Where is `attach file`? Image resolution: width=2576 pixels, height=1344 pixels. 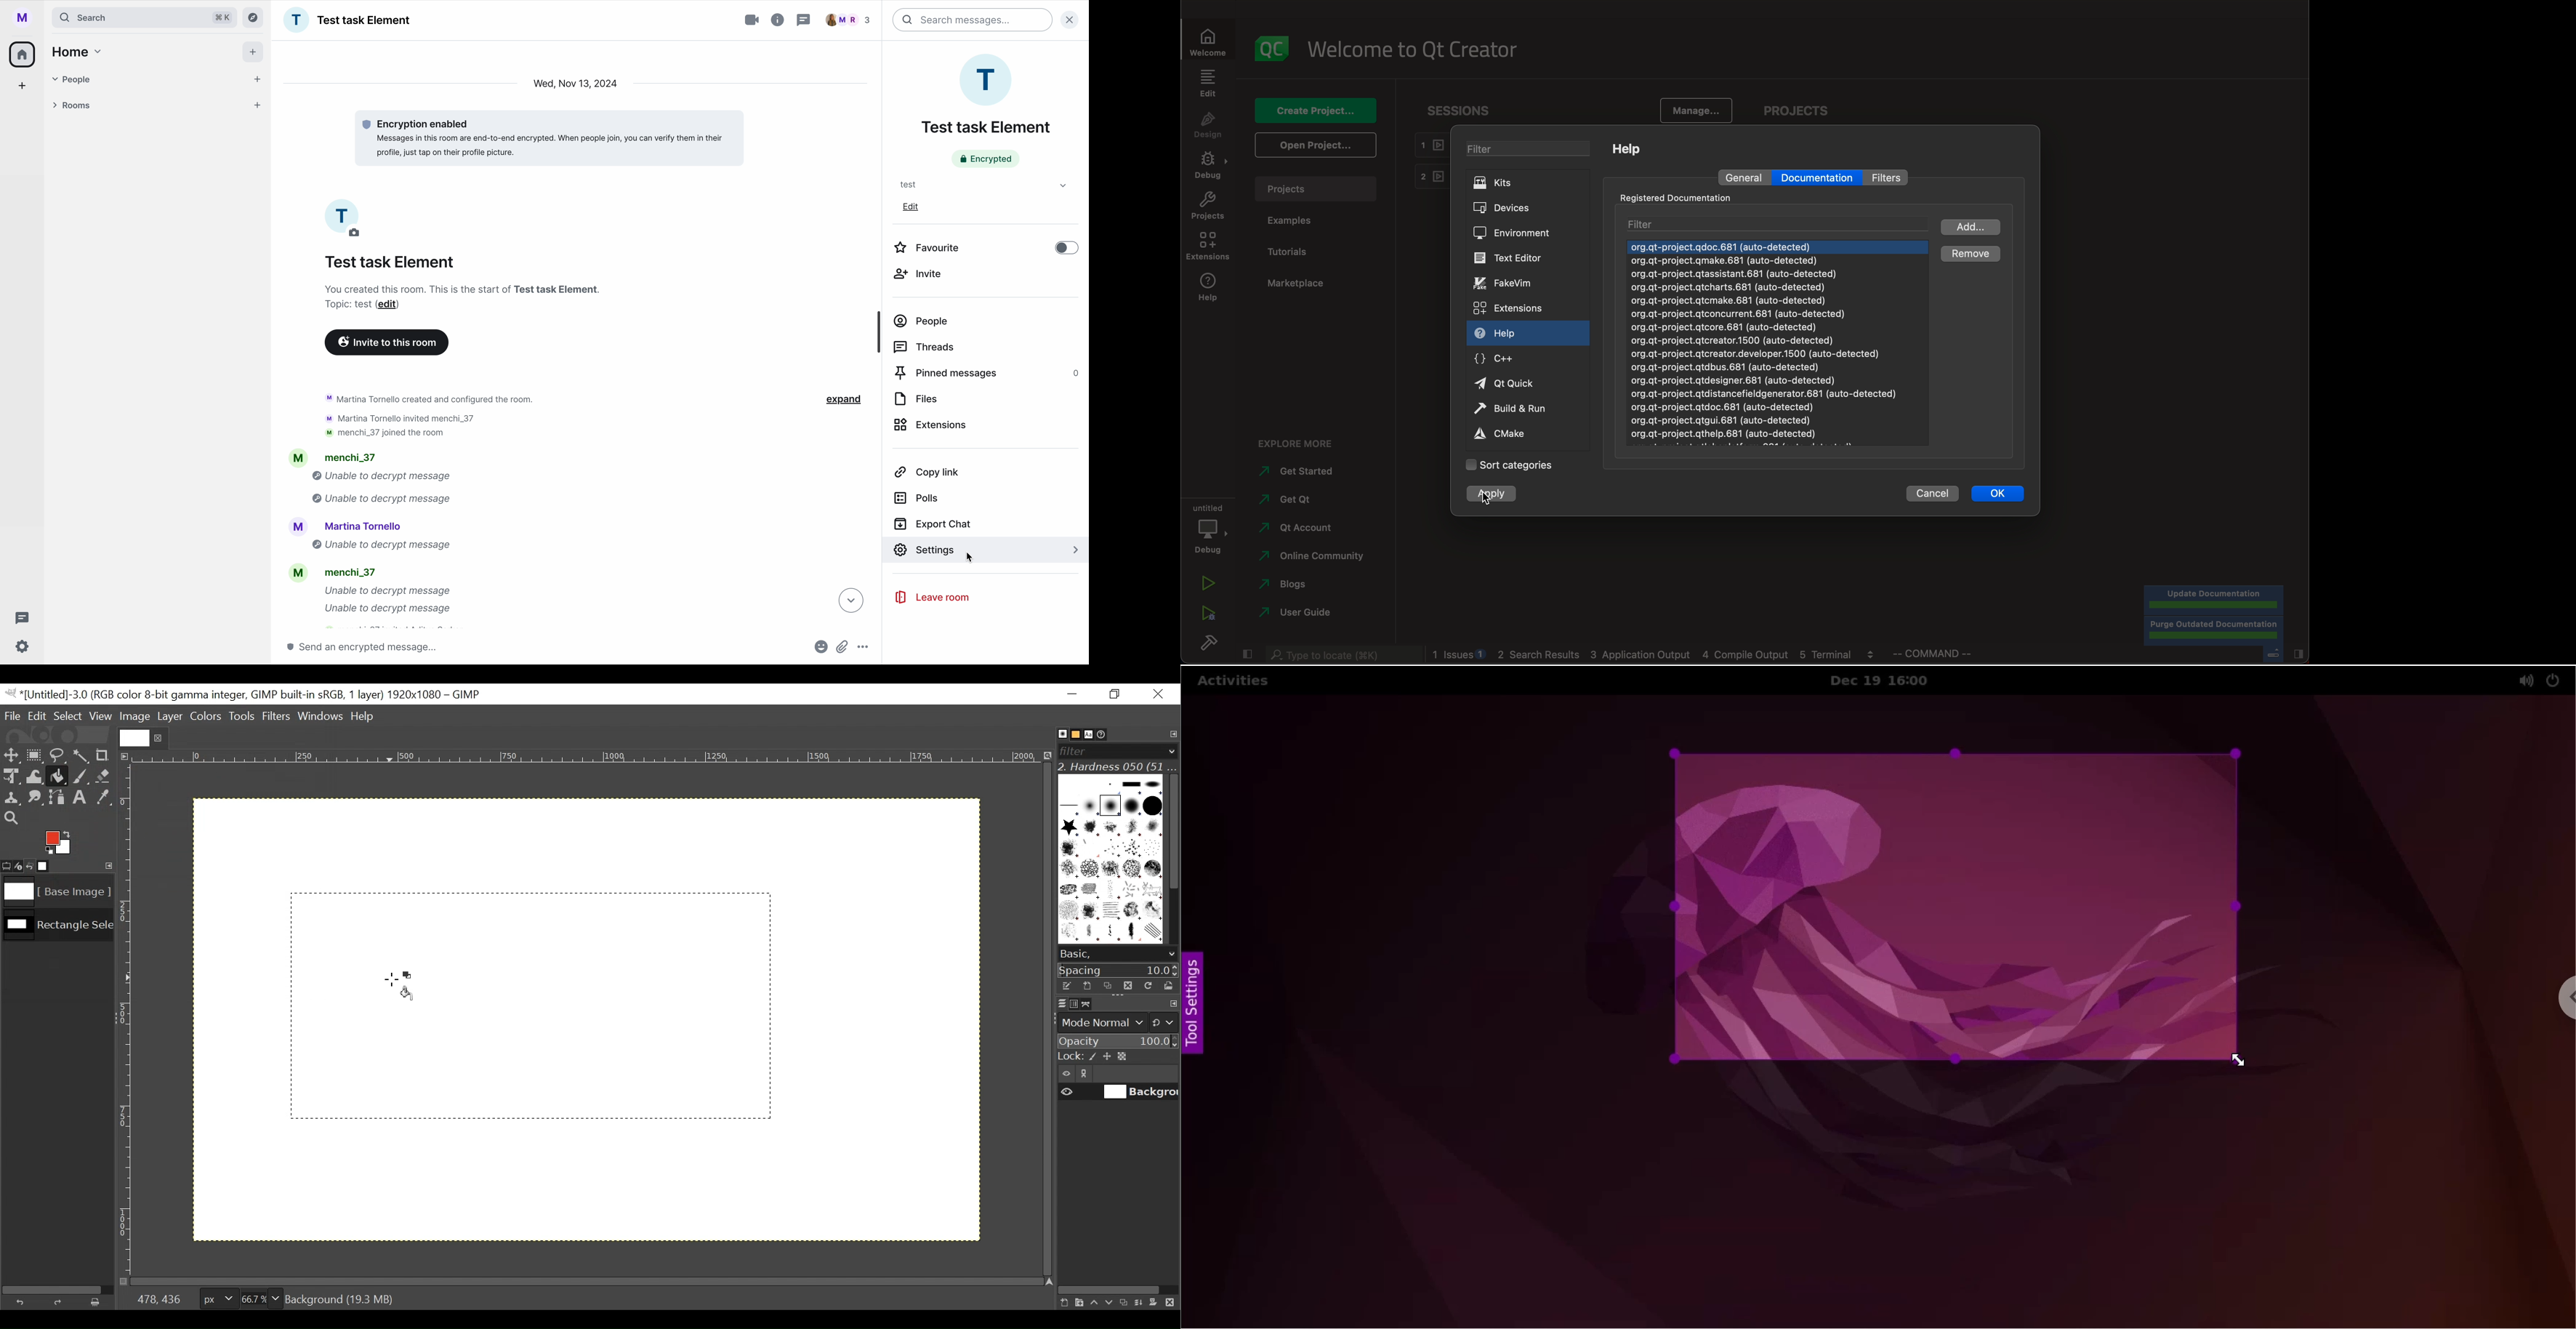 attach file is located at coordinates (843, 647).